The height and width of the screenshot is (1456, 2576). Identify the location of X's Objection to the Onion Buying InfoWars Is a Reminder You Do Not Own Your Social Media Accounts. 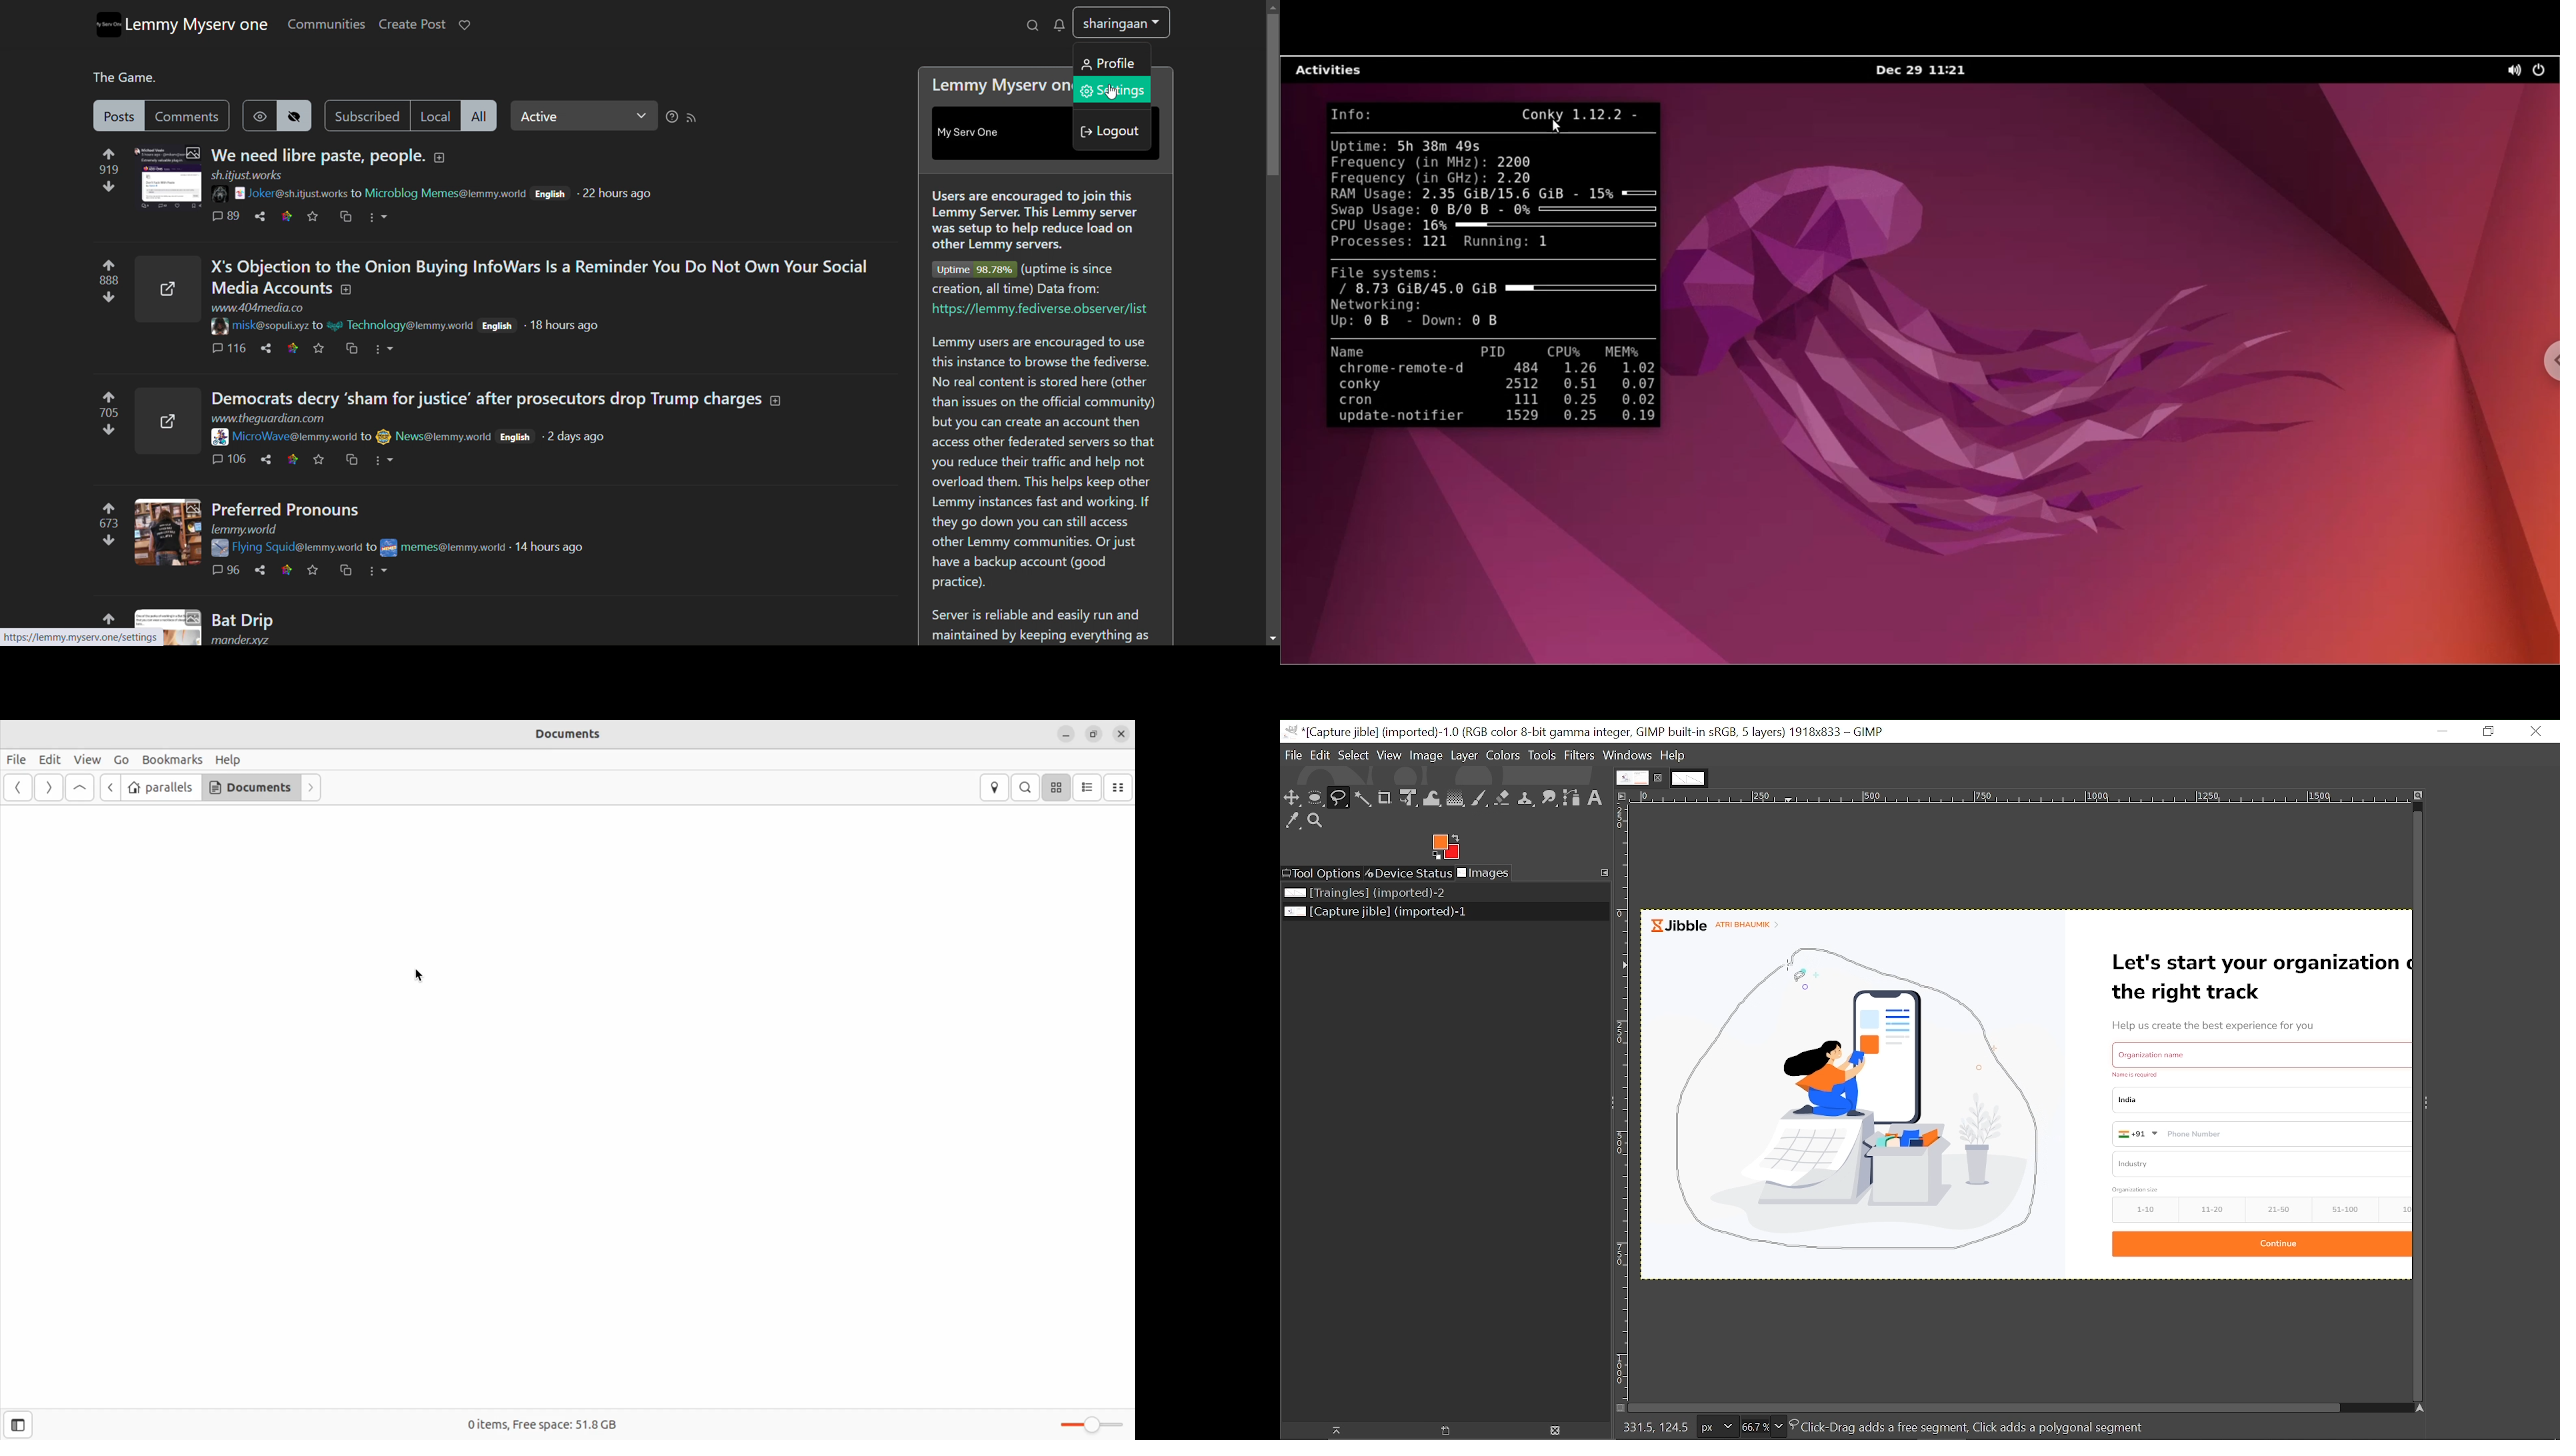
(549, 276).